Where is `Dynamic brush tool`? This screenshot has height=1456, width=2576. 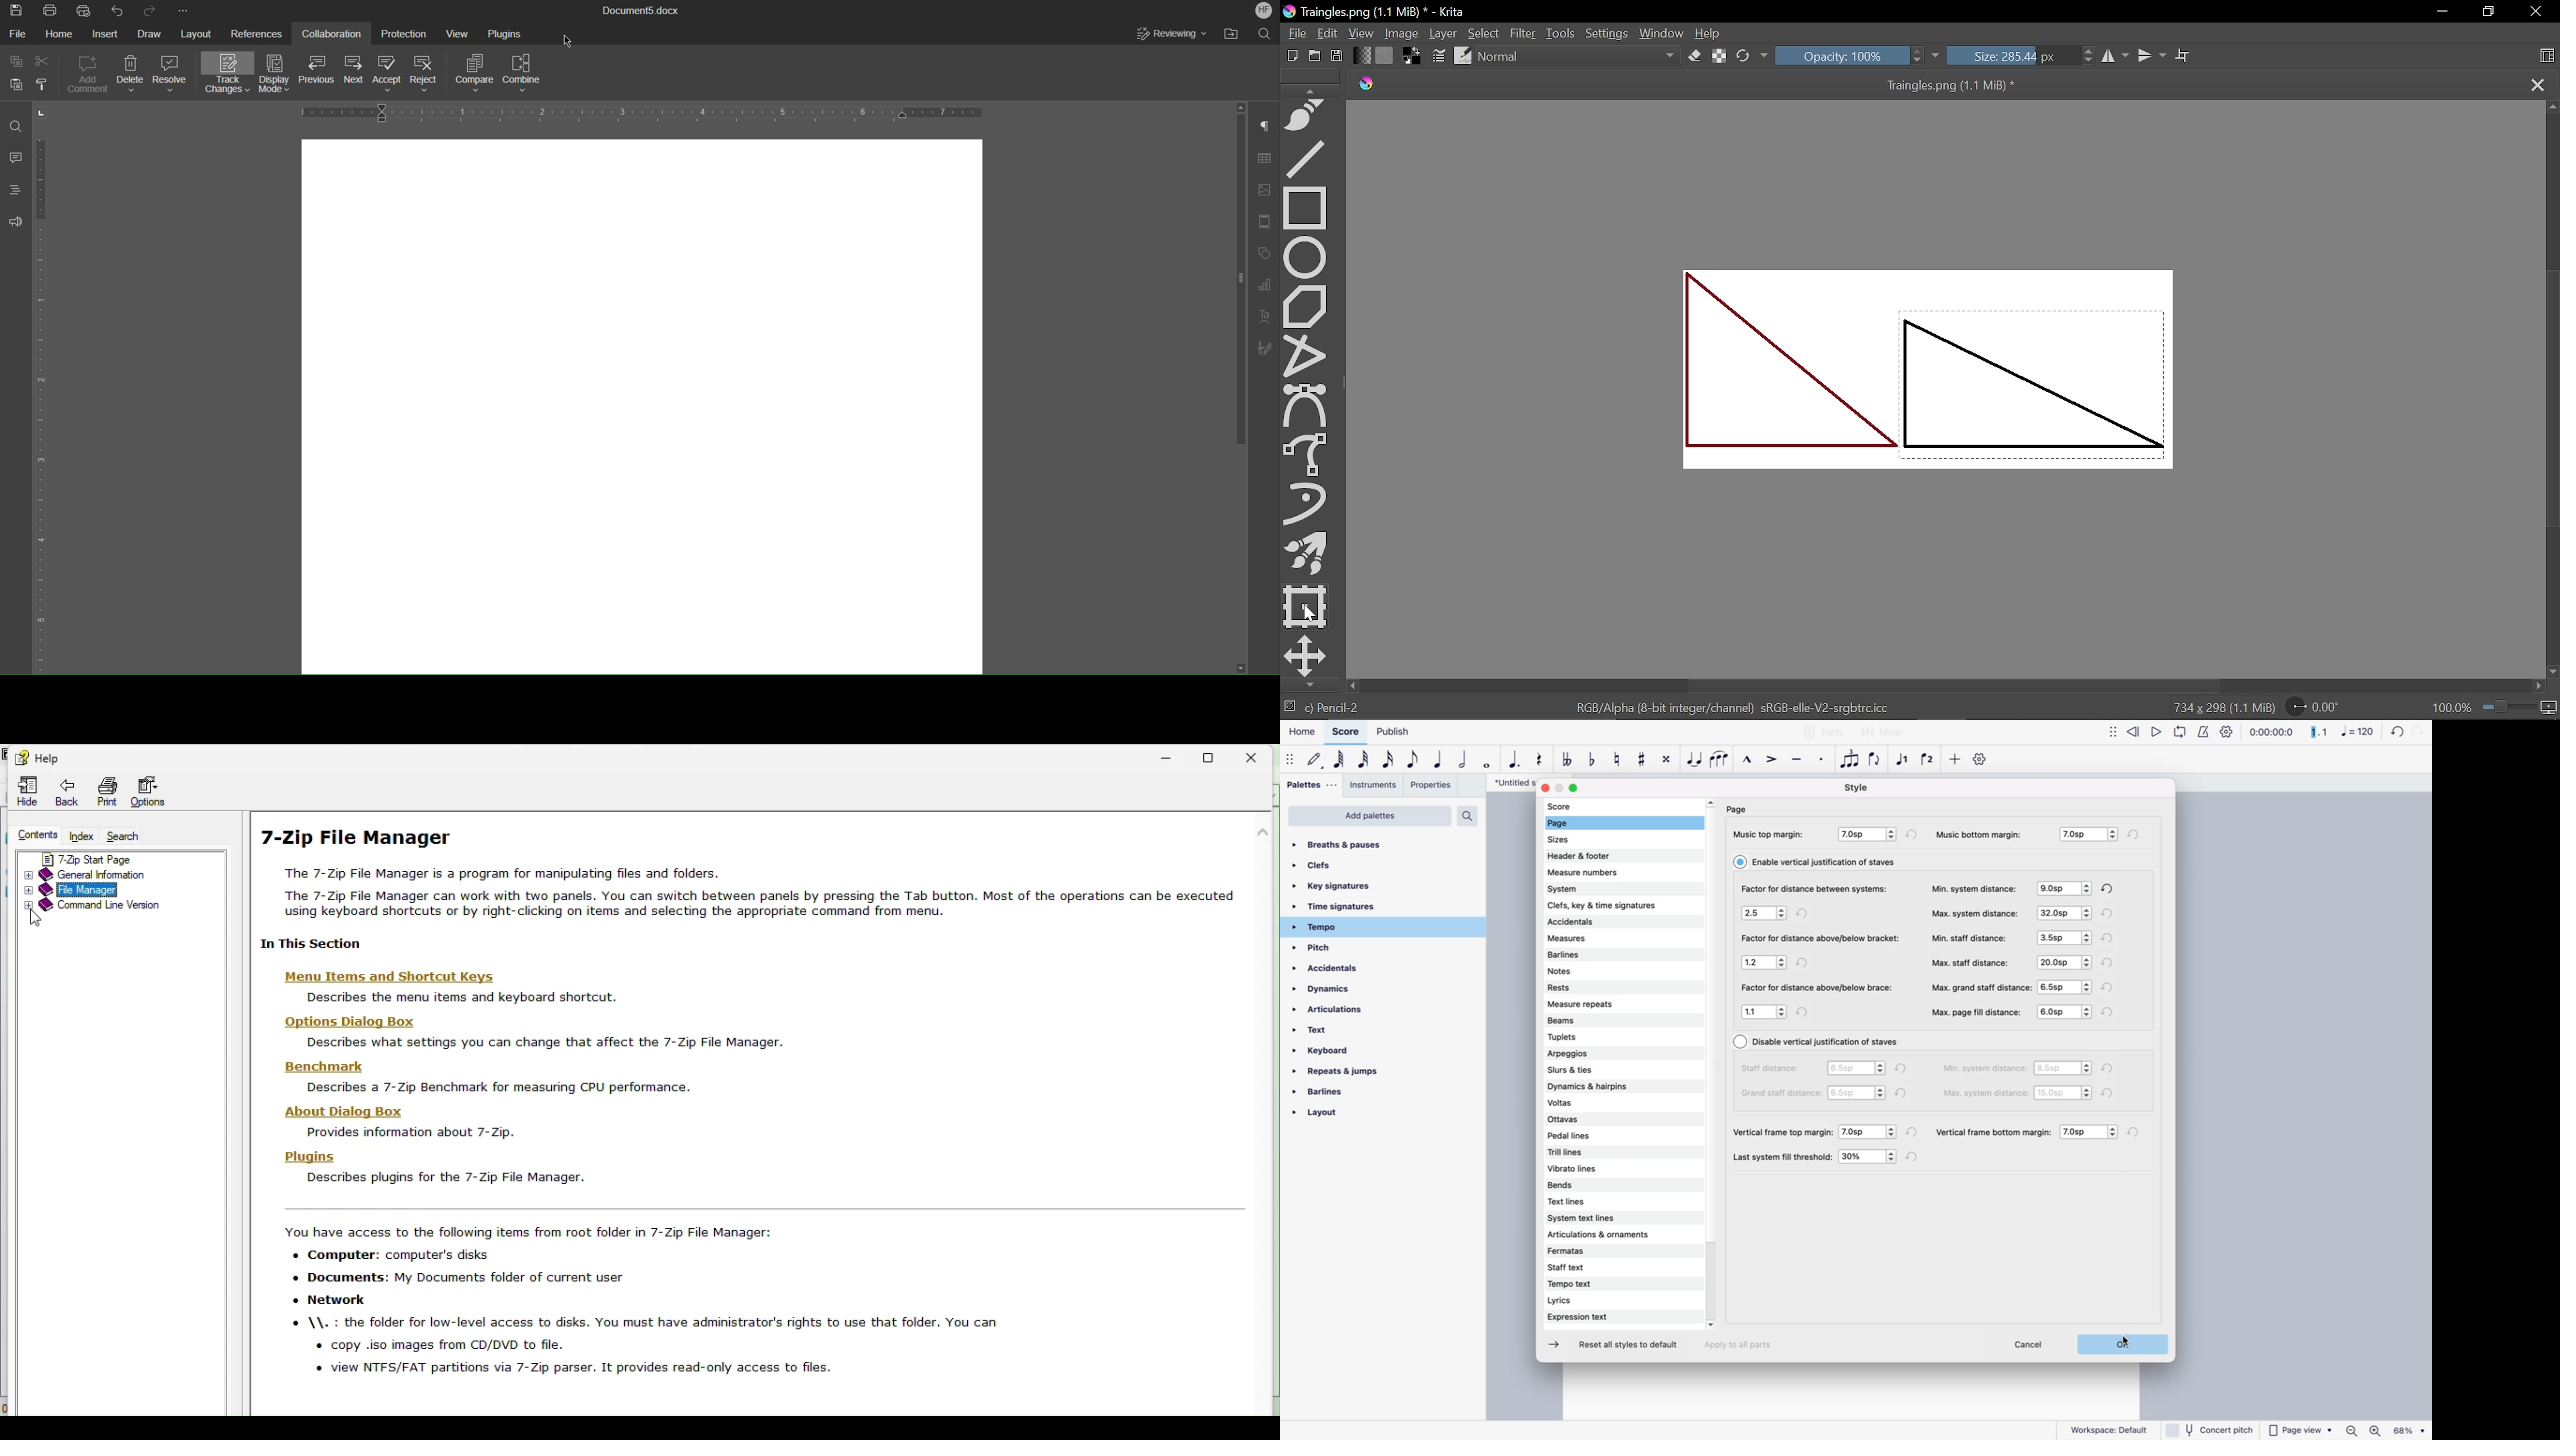 Dynamic brush tool is located at coordinates (1311, 505).